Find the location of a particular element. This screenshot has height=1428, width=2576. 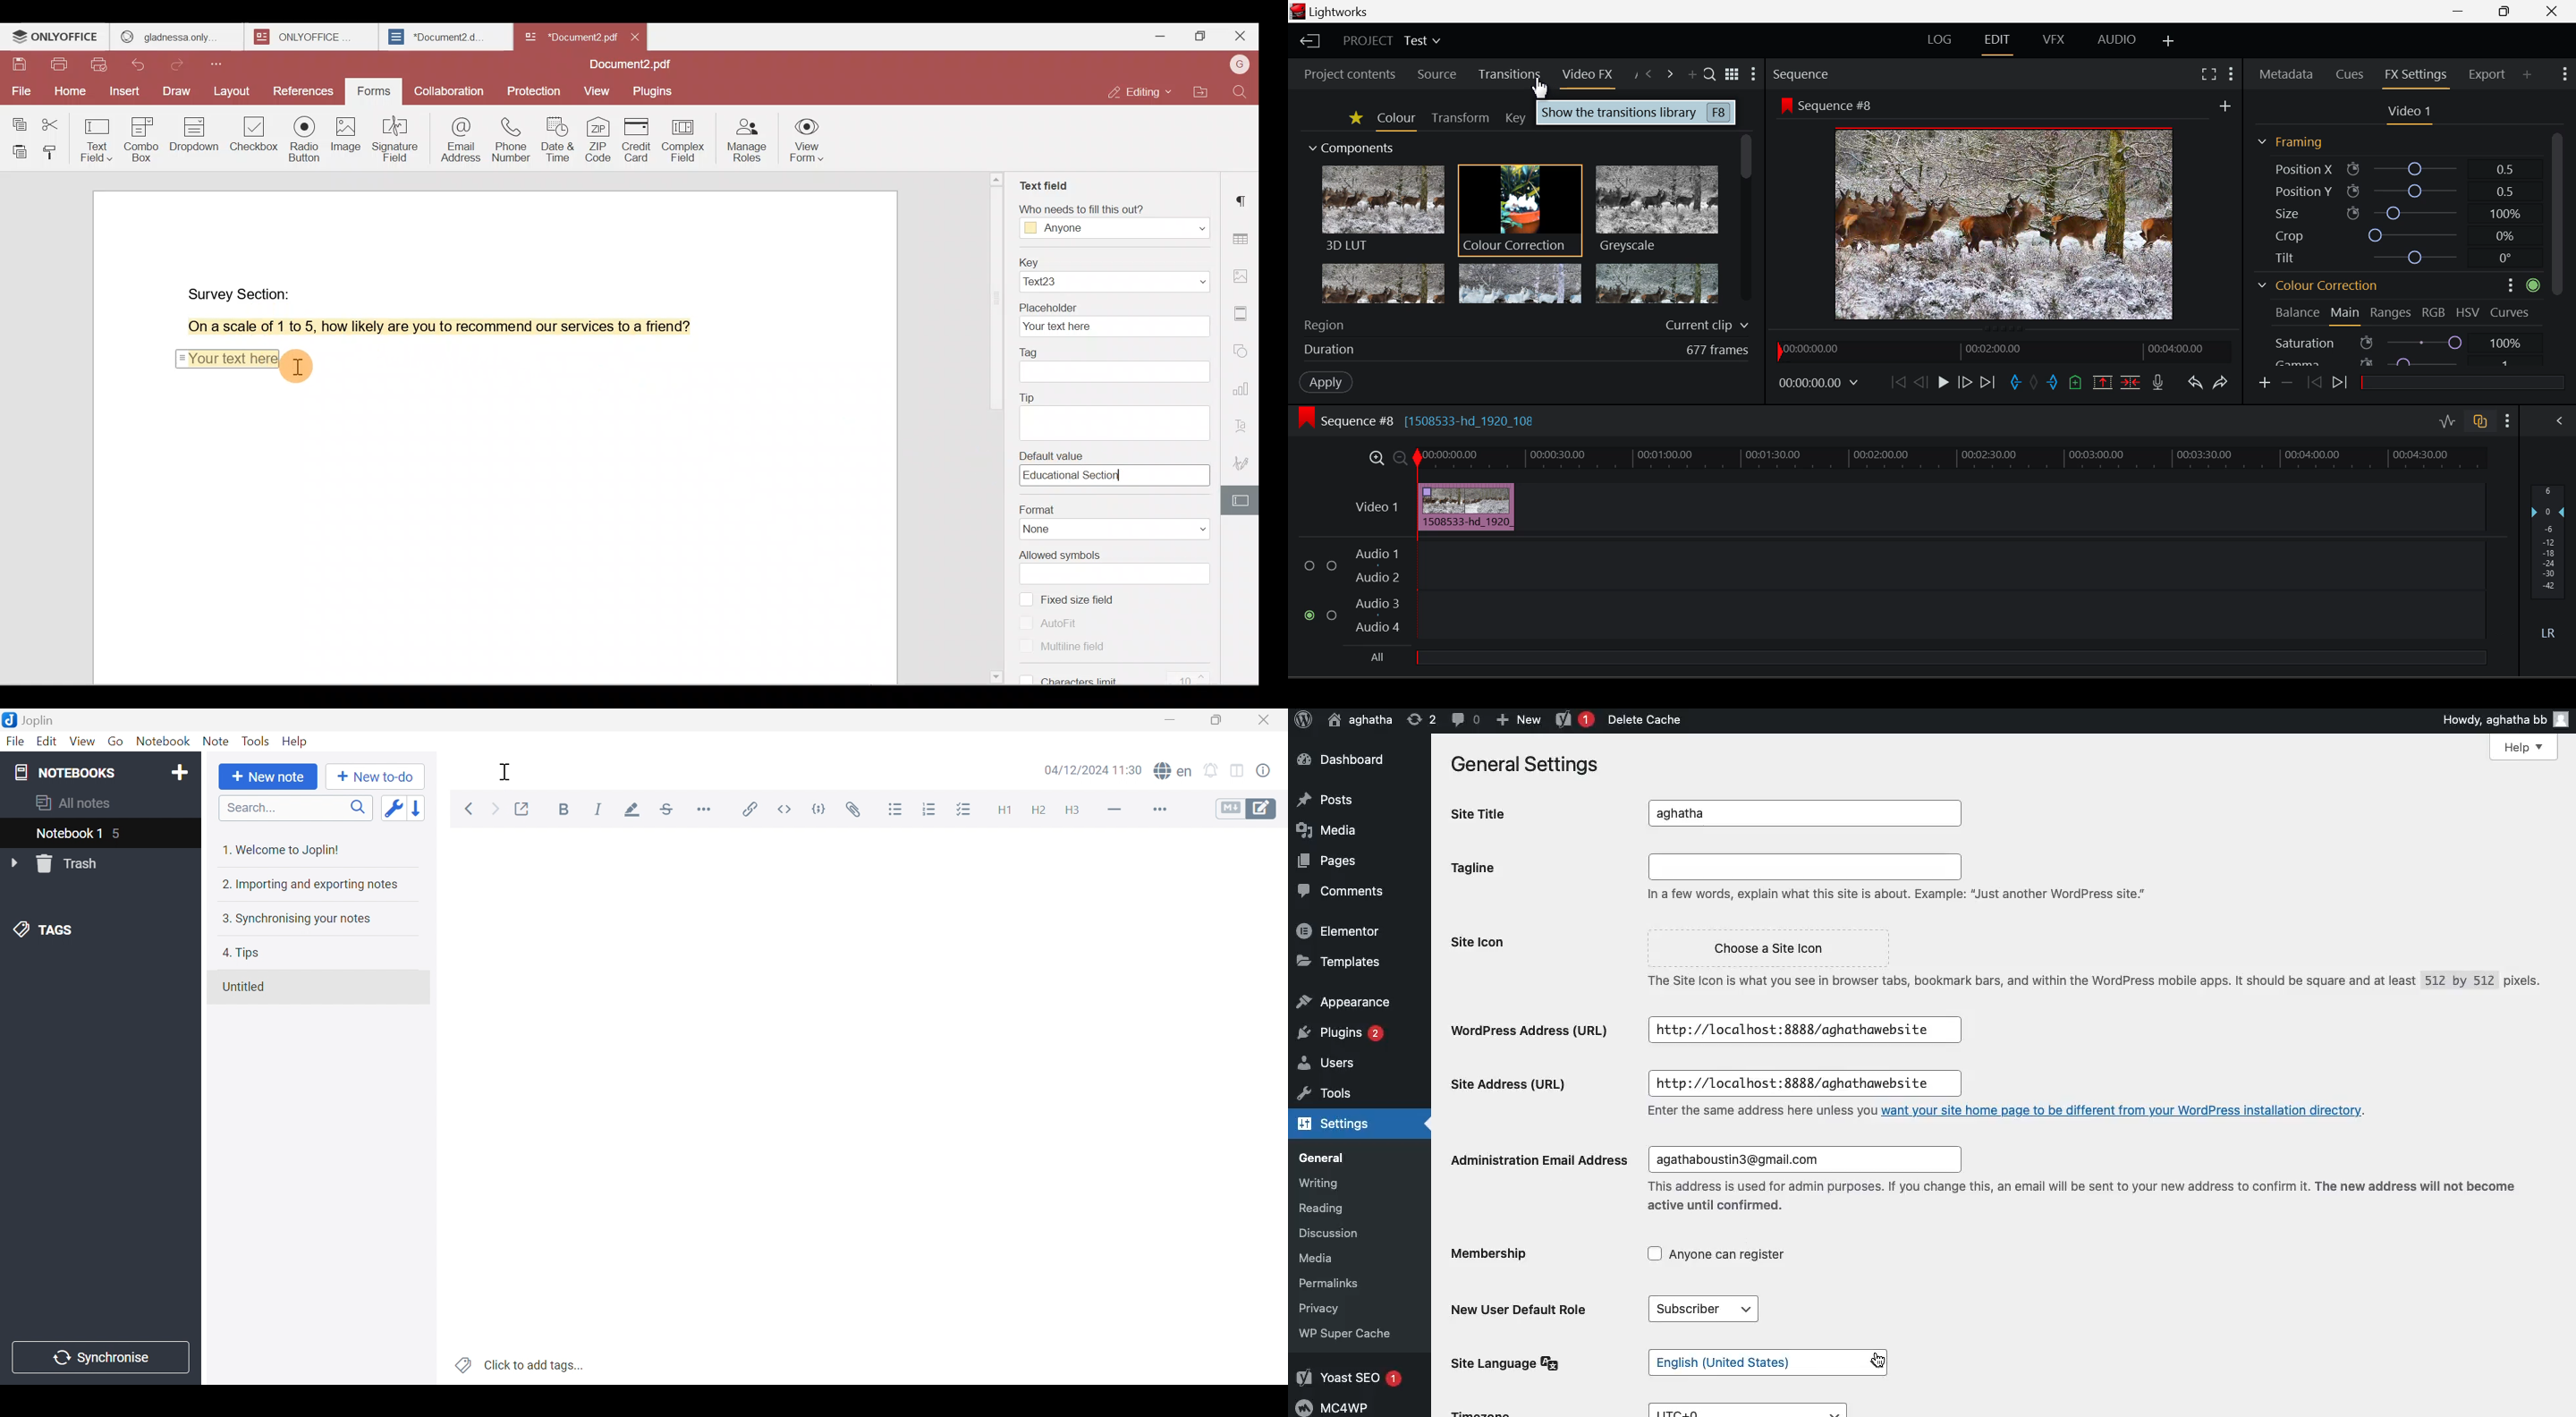

Notebook is located at coordinates (162, 741).